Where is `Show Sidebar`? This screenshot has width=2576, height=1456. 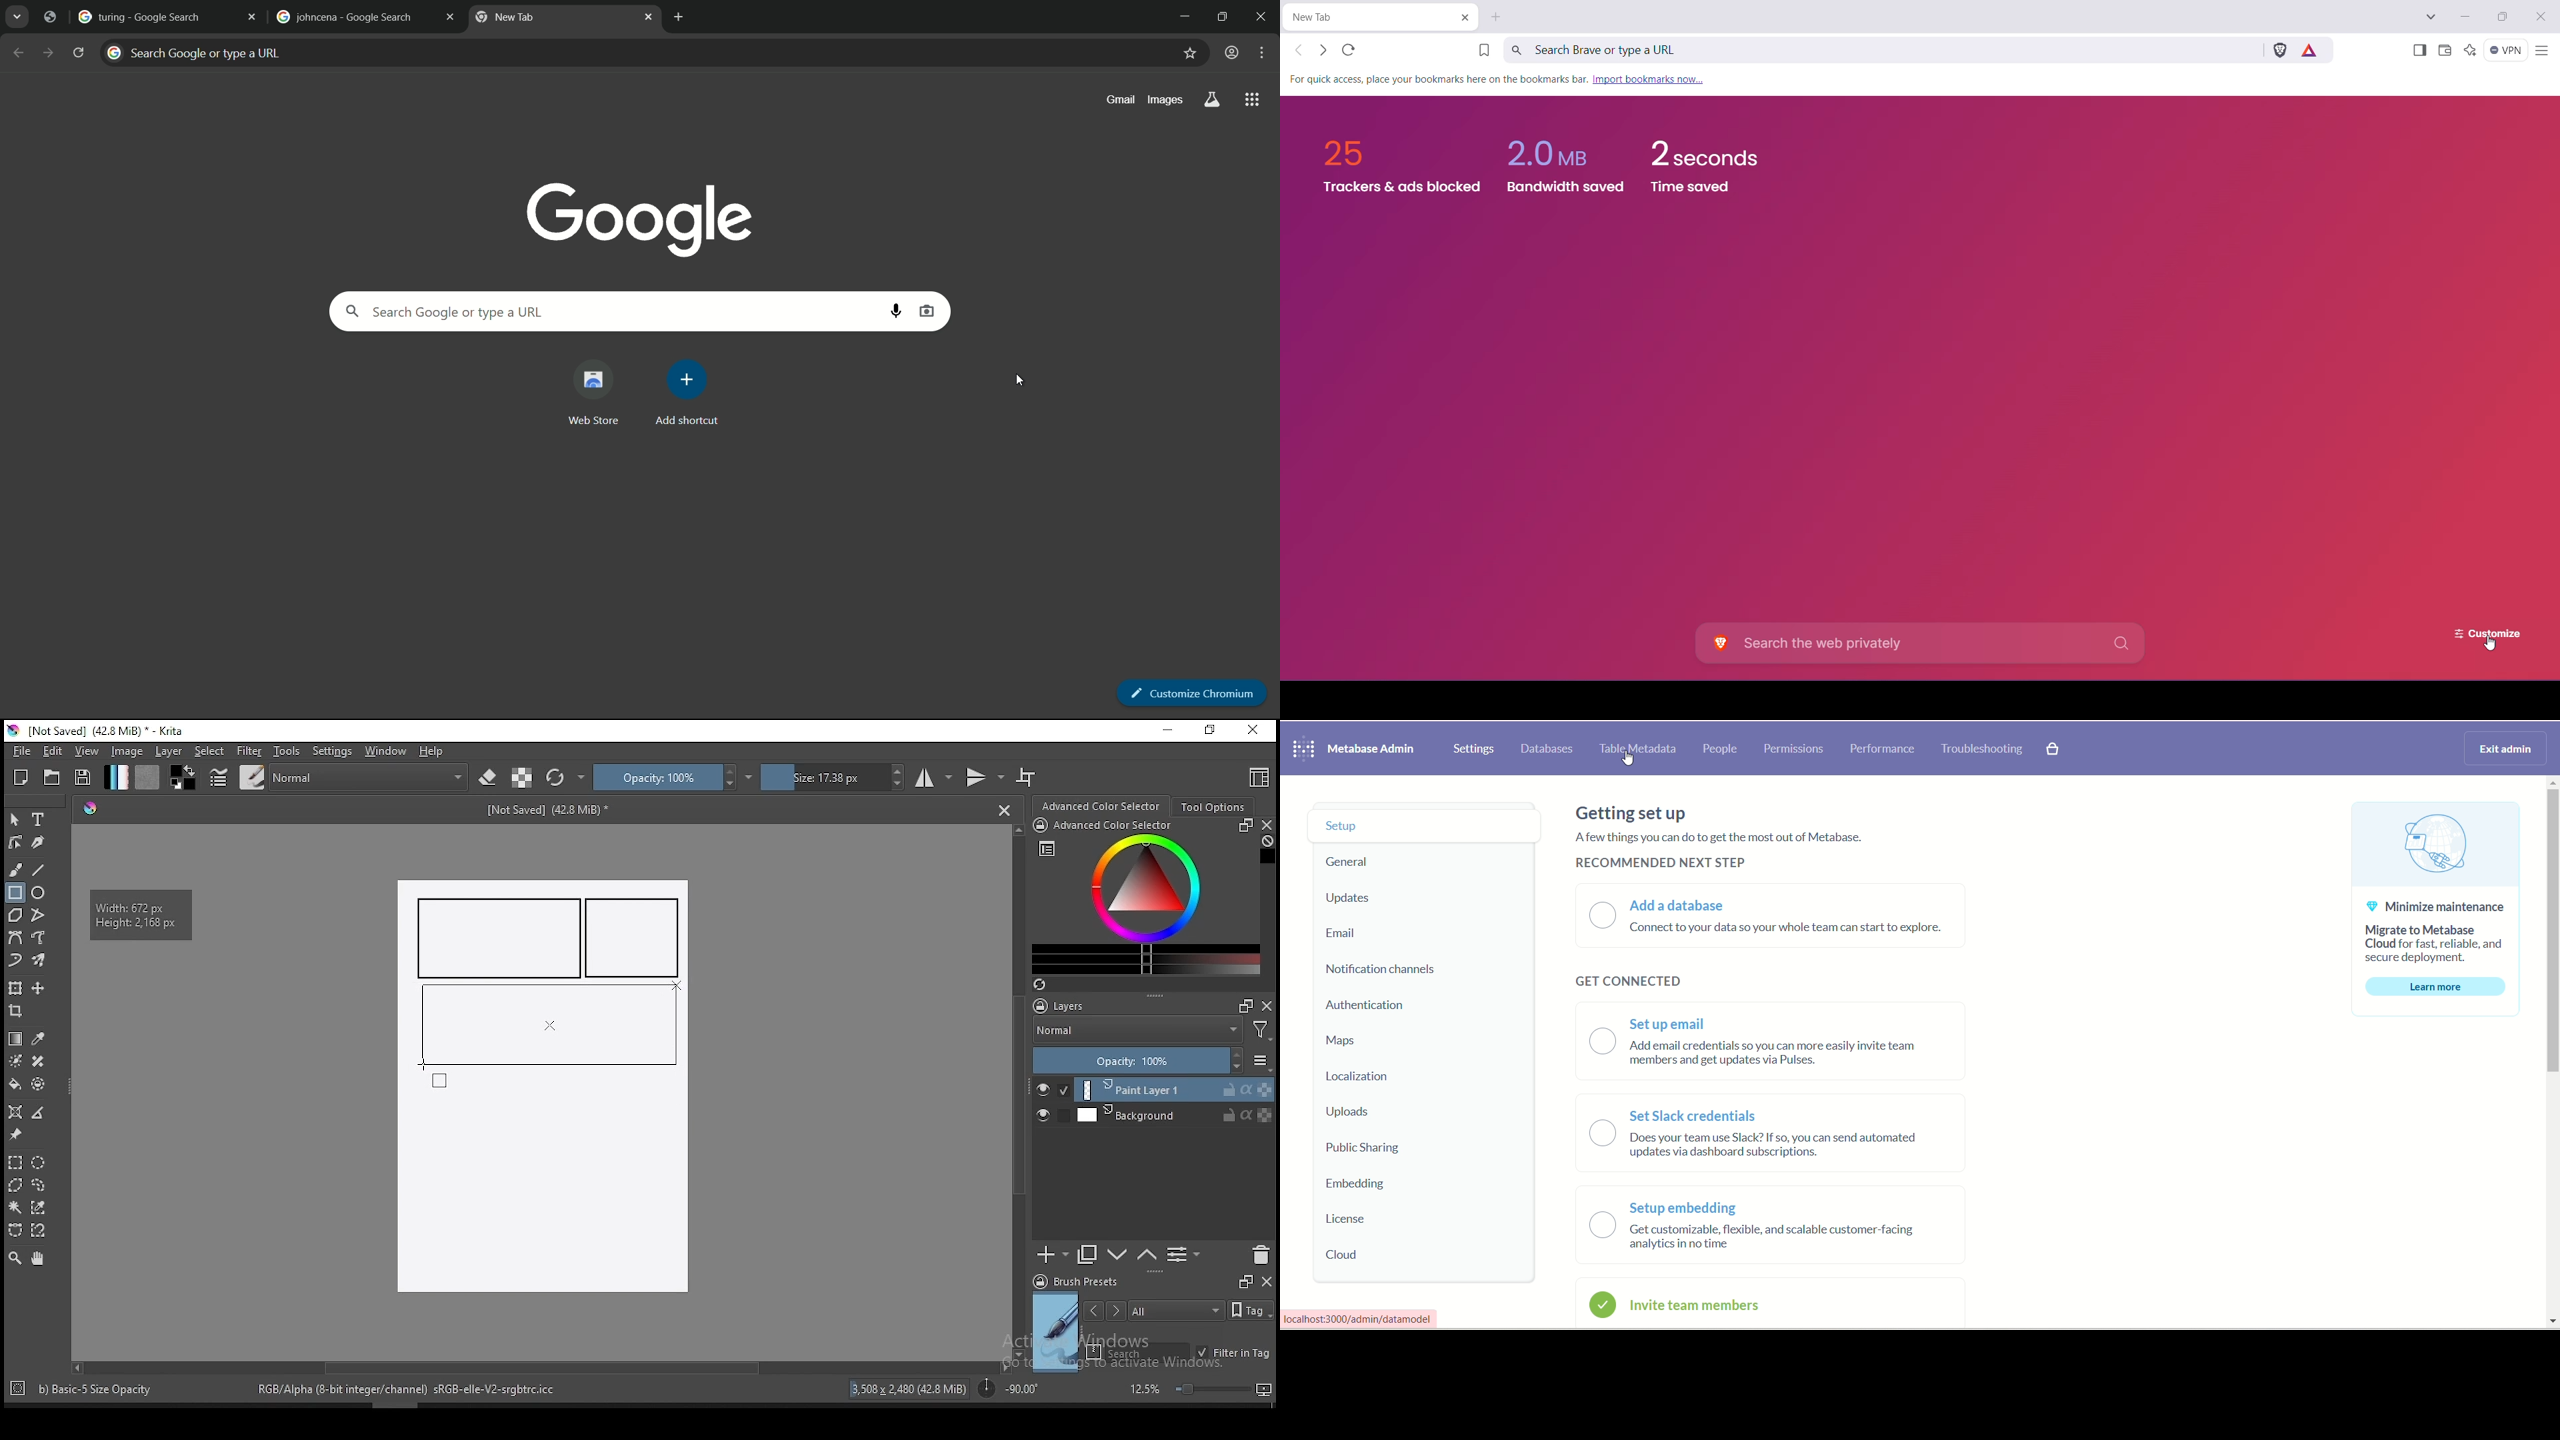 Show Sidebar is located at coordinates (2418, 51).